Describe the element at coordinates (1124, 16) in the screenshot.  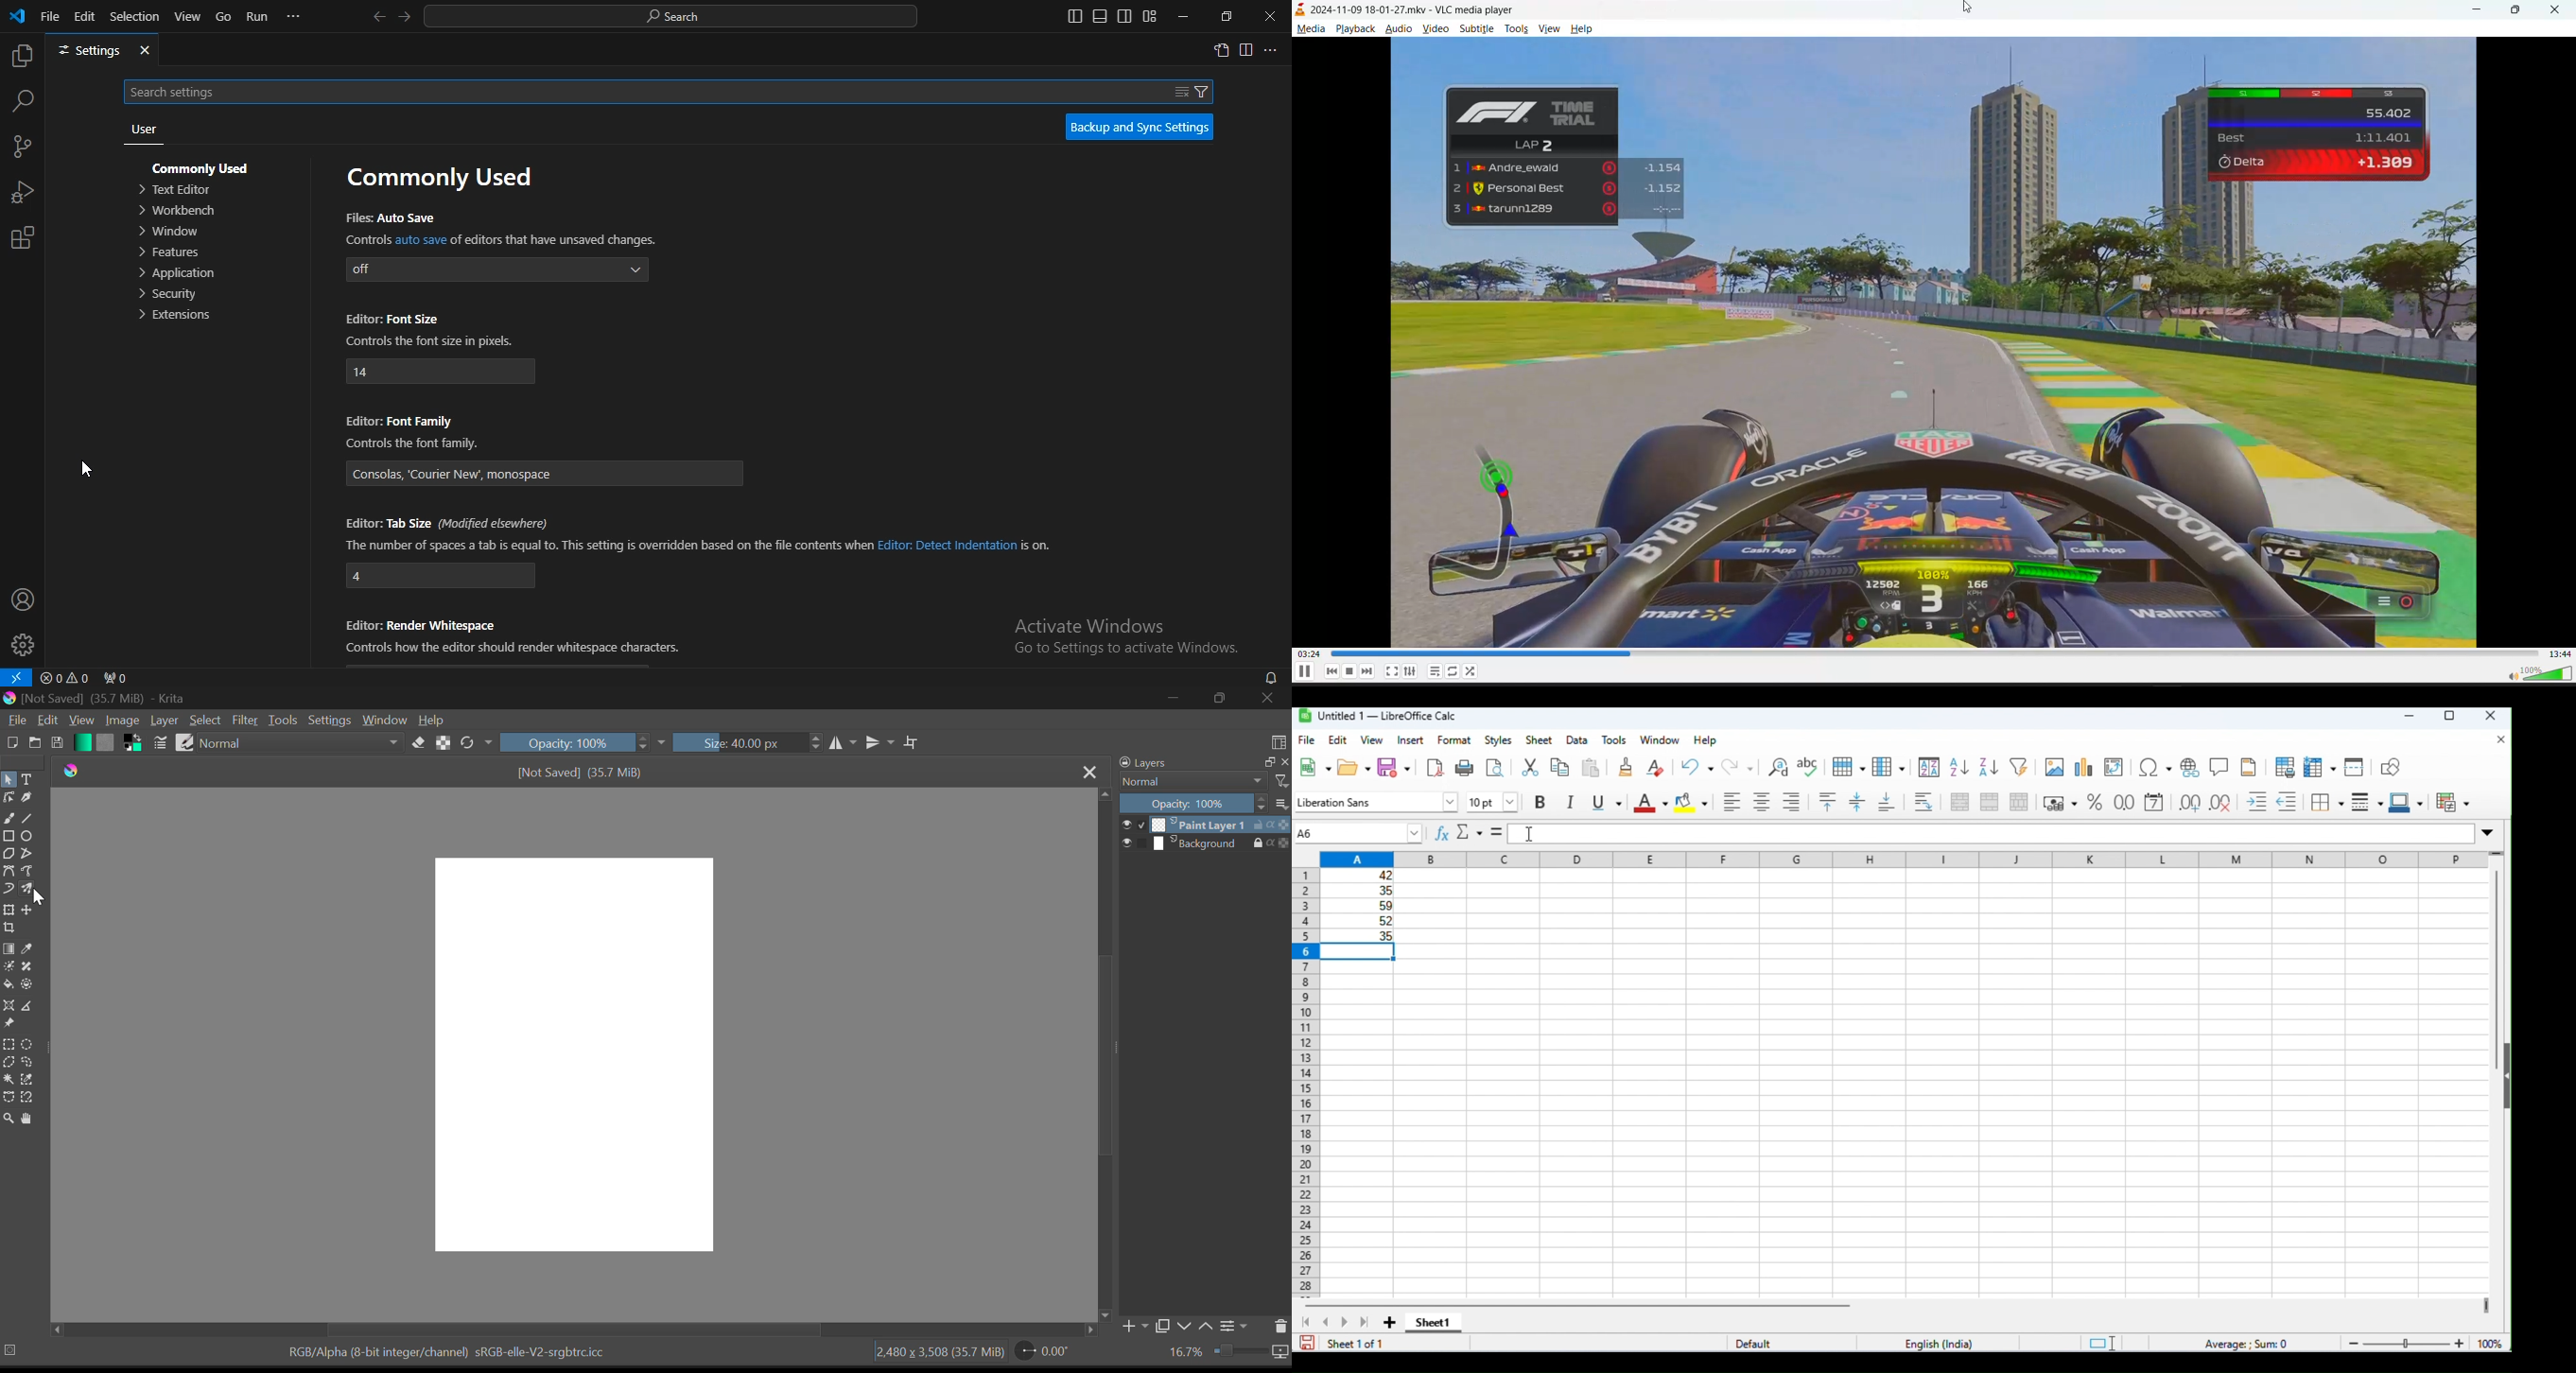
I see `toggle secondary sidebar` at that location.